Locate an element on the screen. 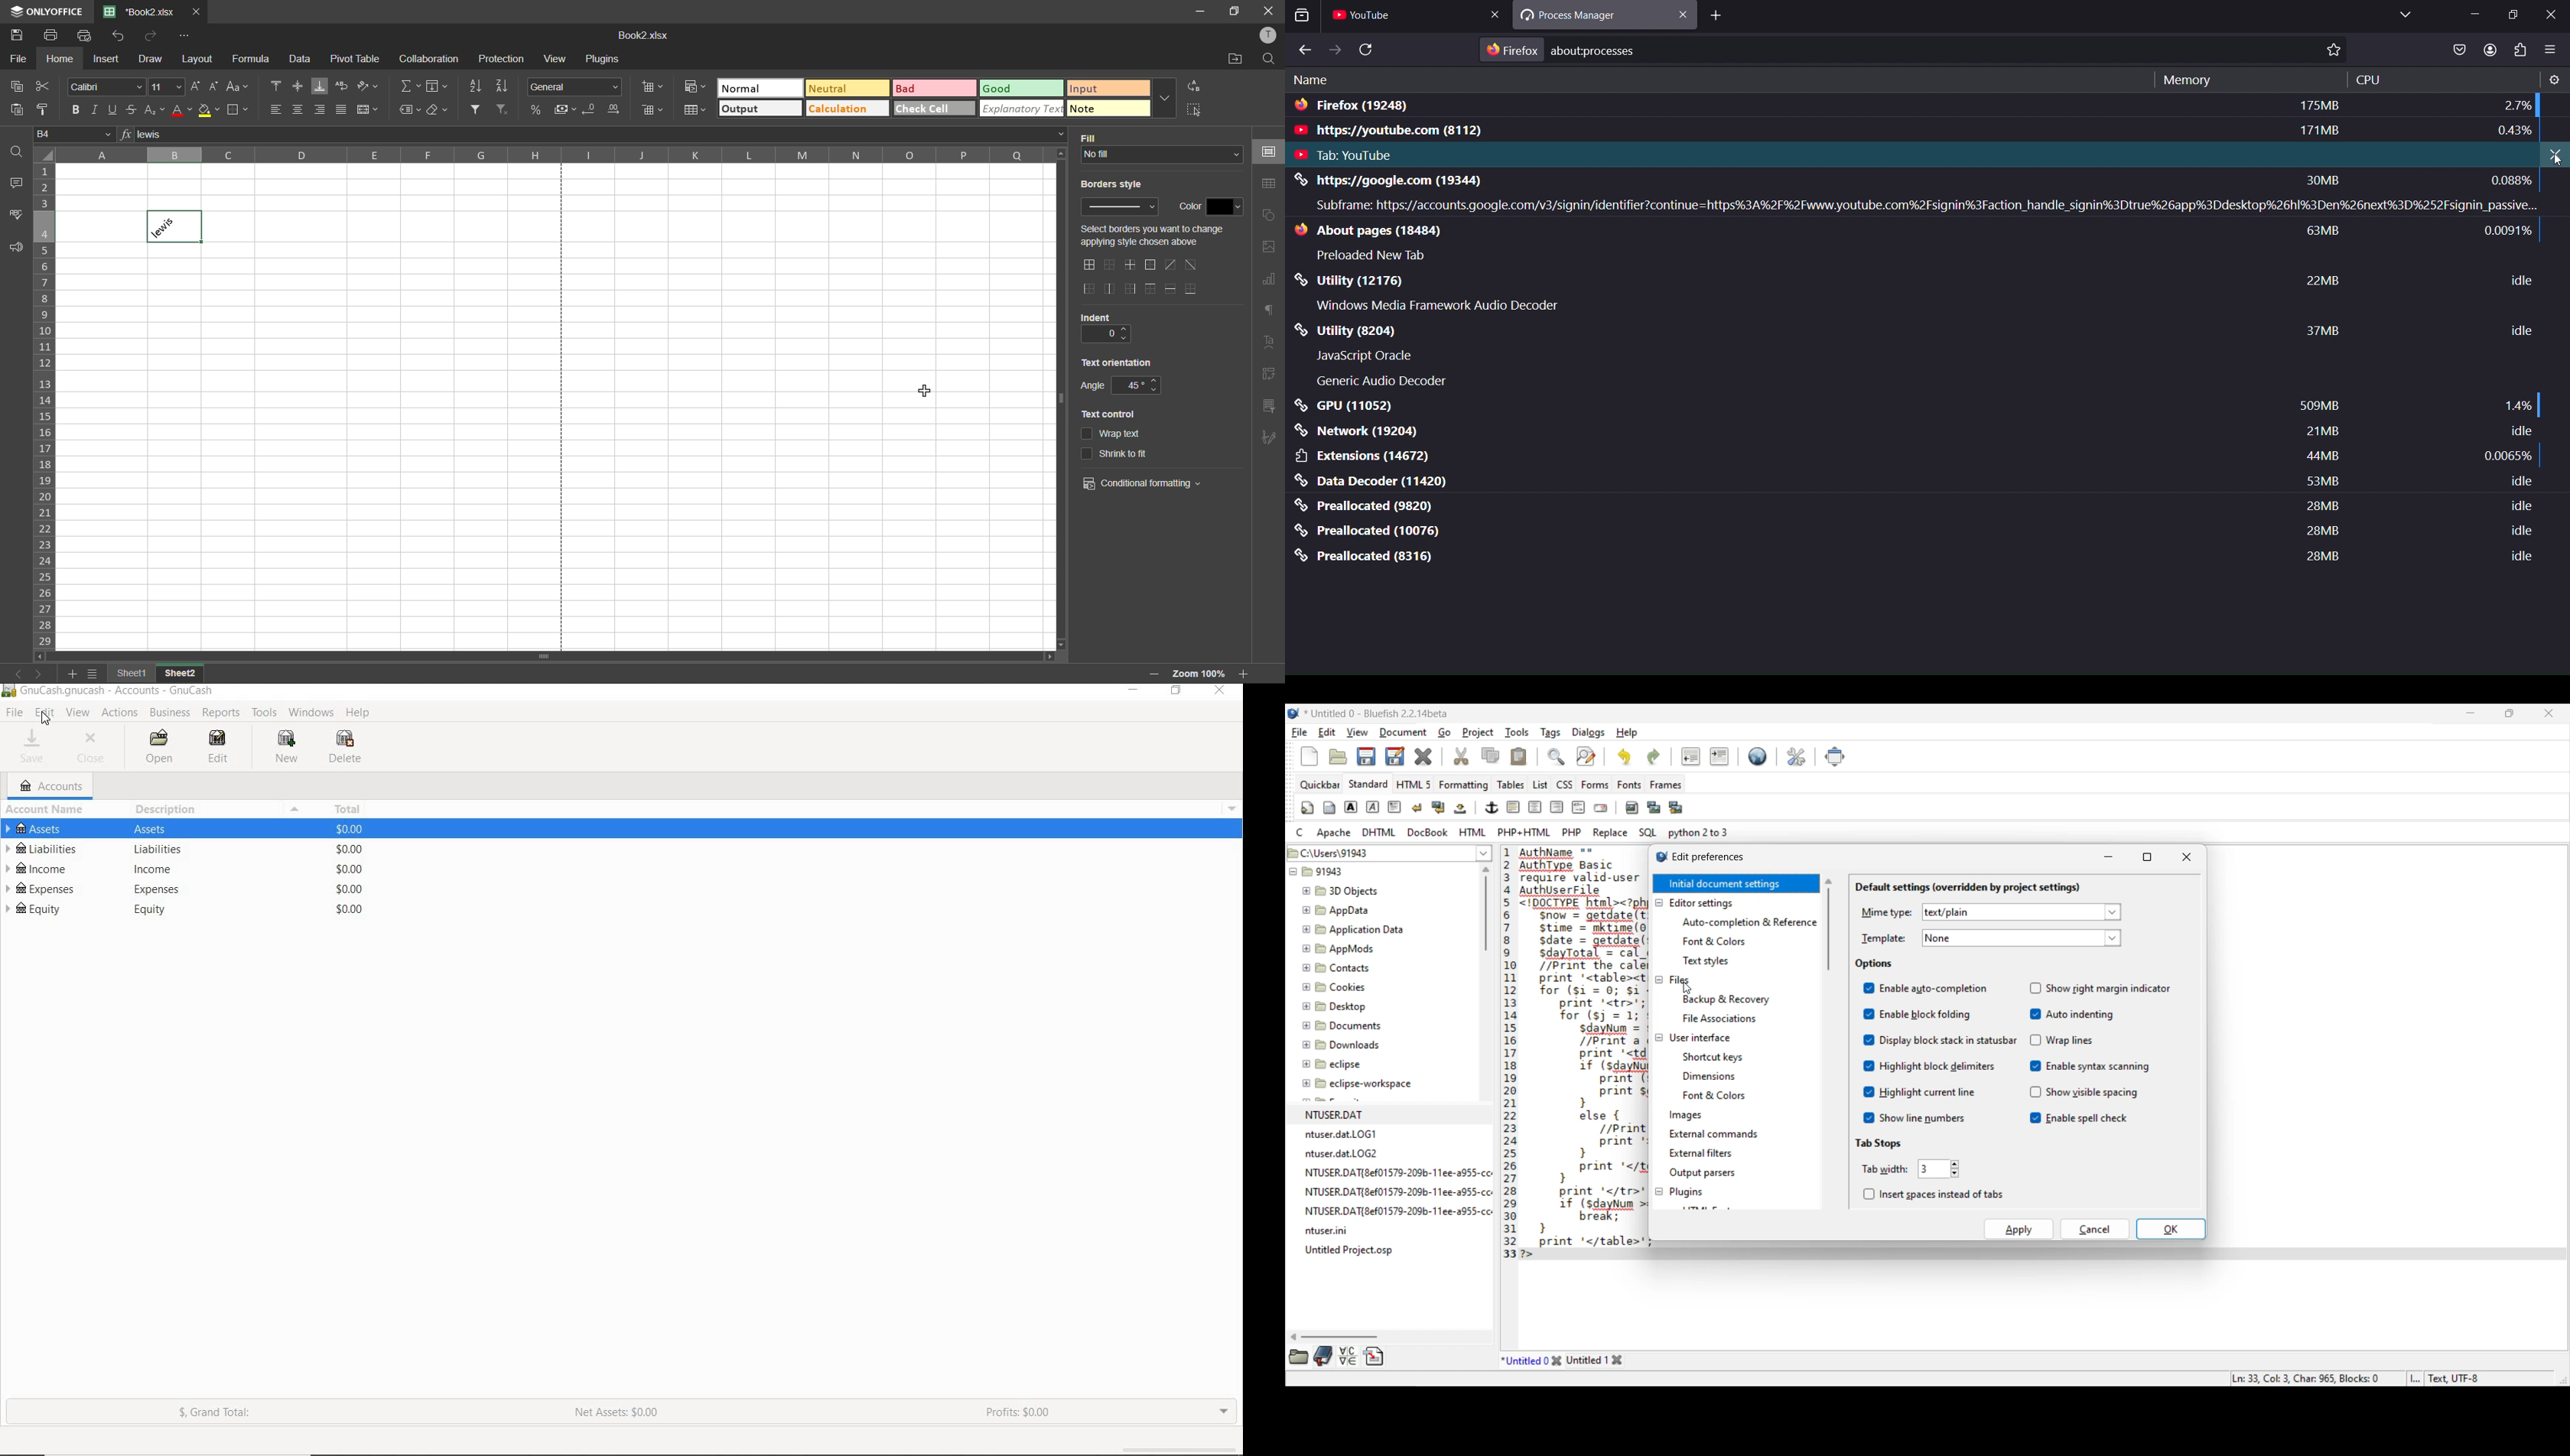 The image size is (2576, 1456). preallocated is located at coordinates (1371, 531).